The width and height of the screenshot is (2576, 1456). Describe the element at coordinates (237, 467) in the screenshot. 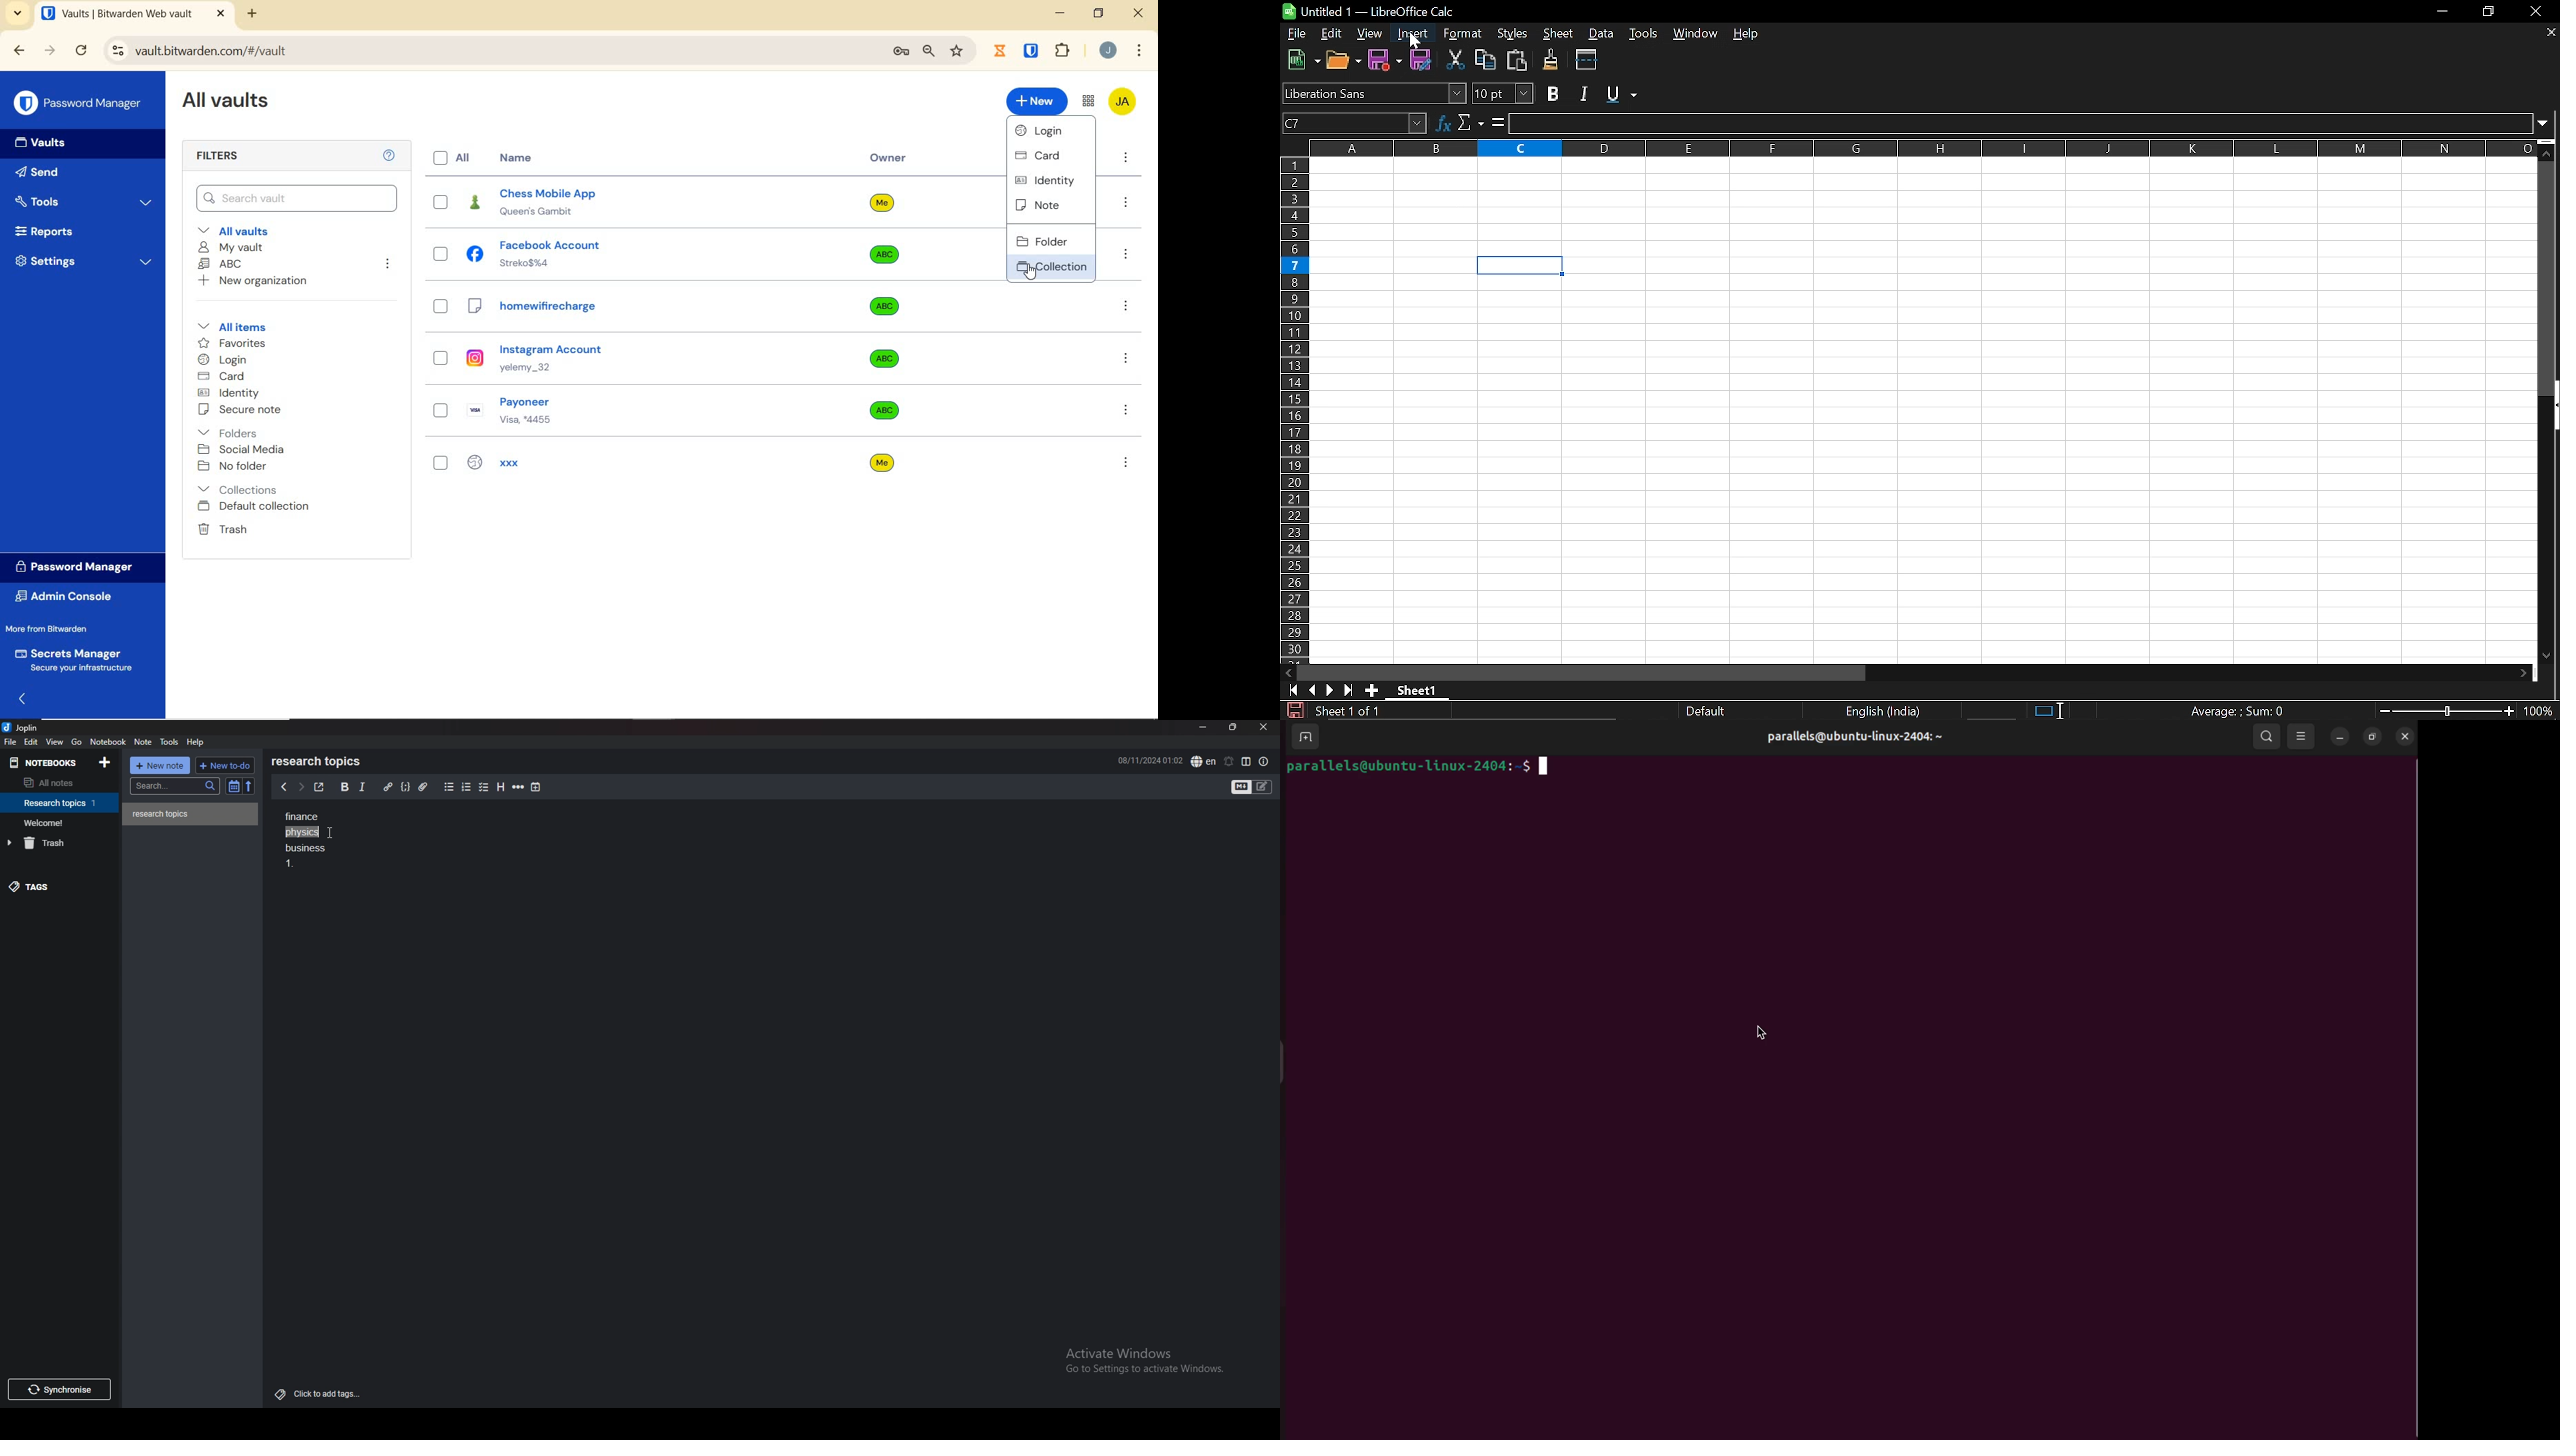

I see `No folder` at that location.